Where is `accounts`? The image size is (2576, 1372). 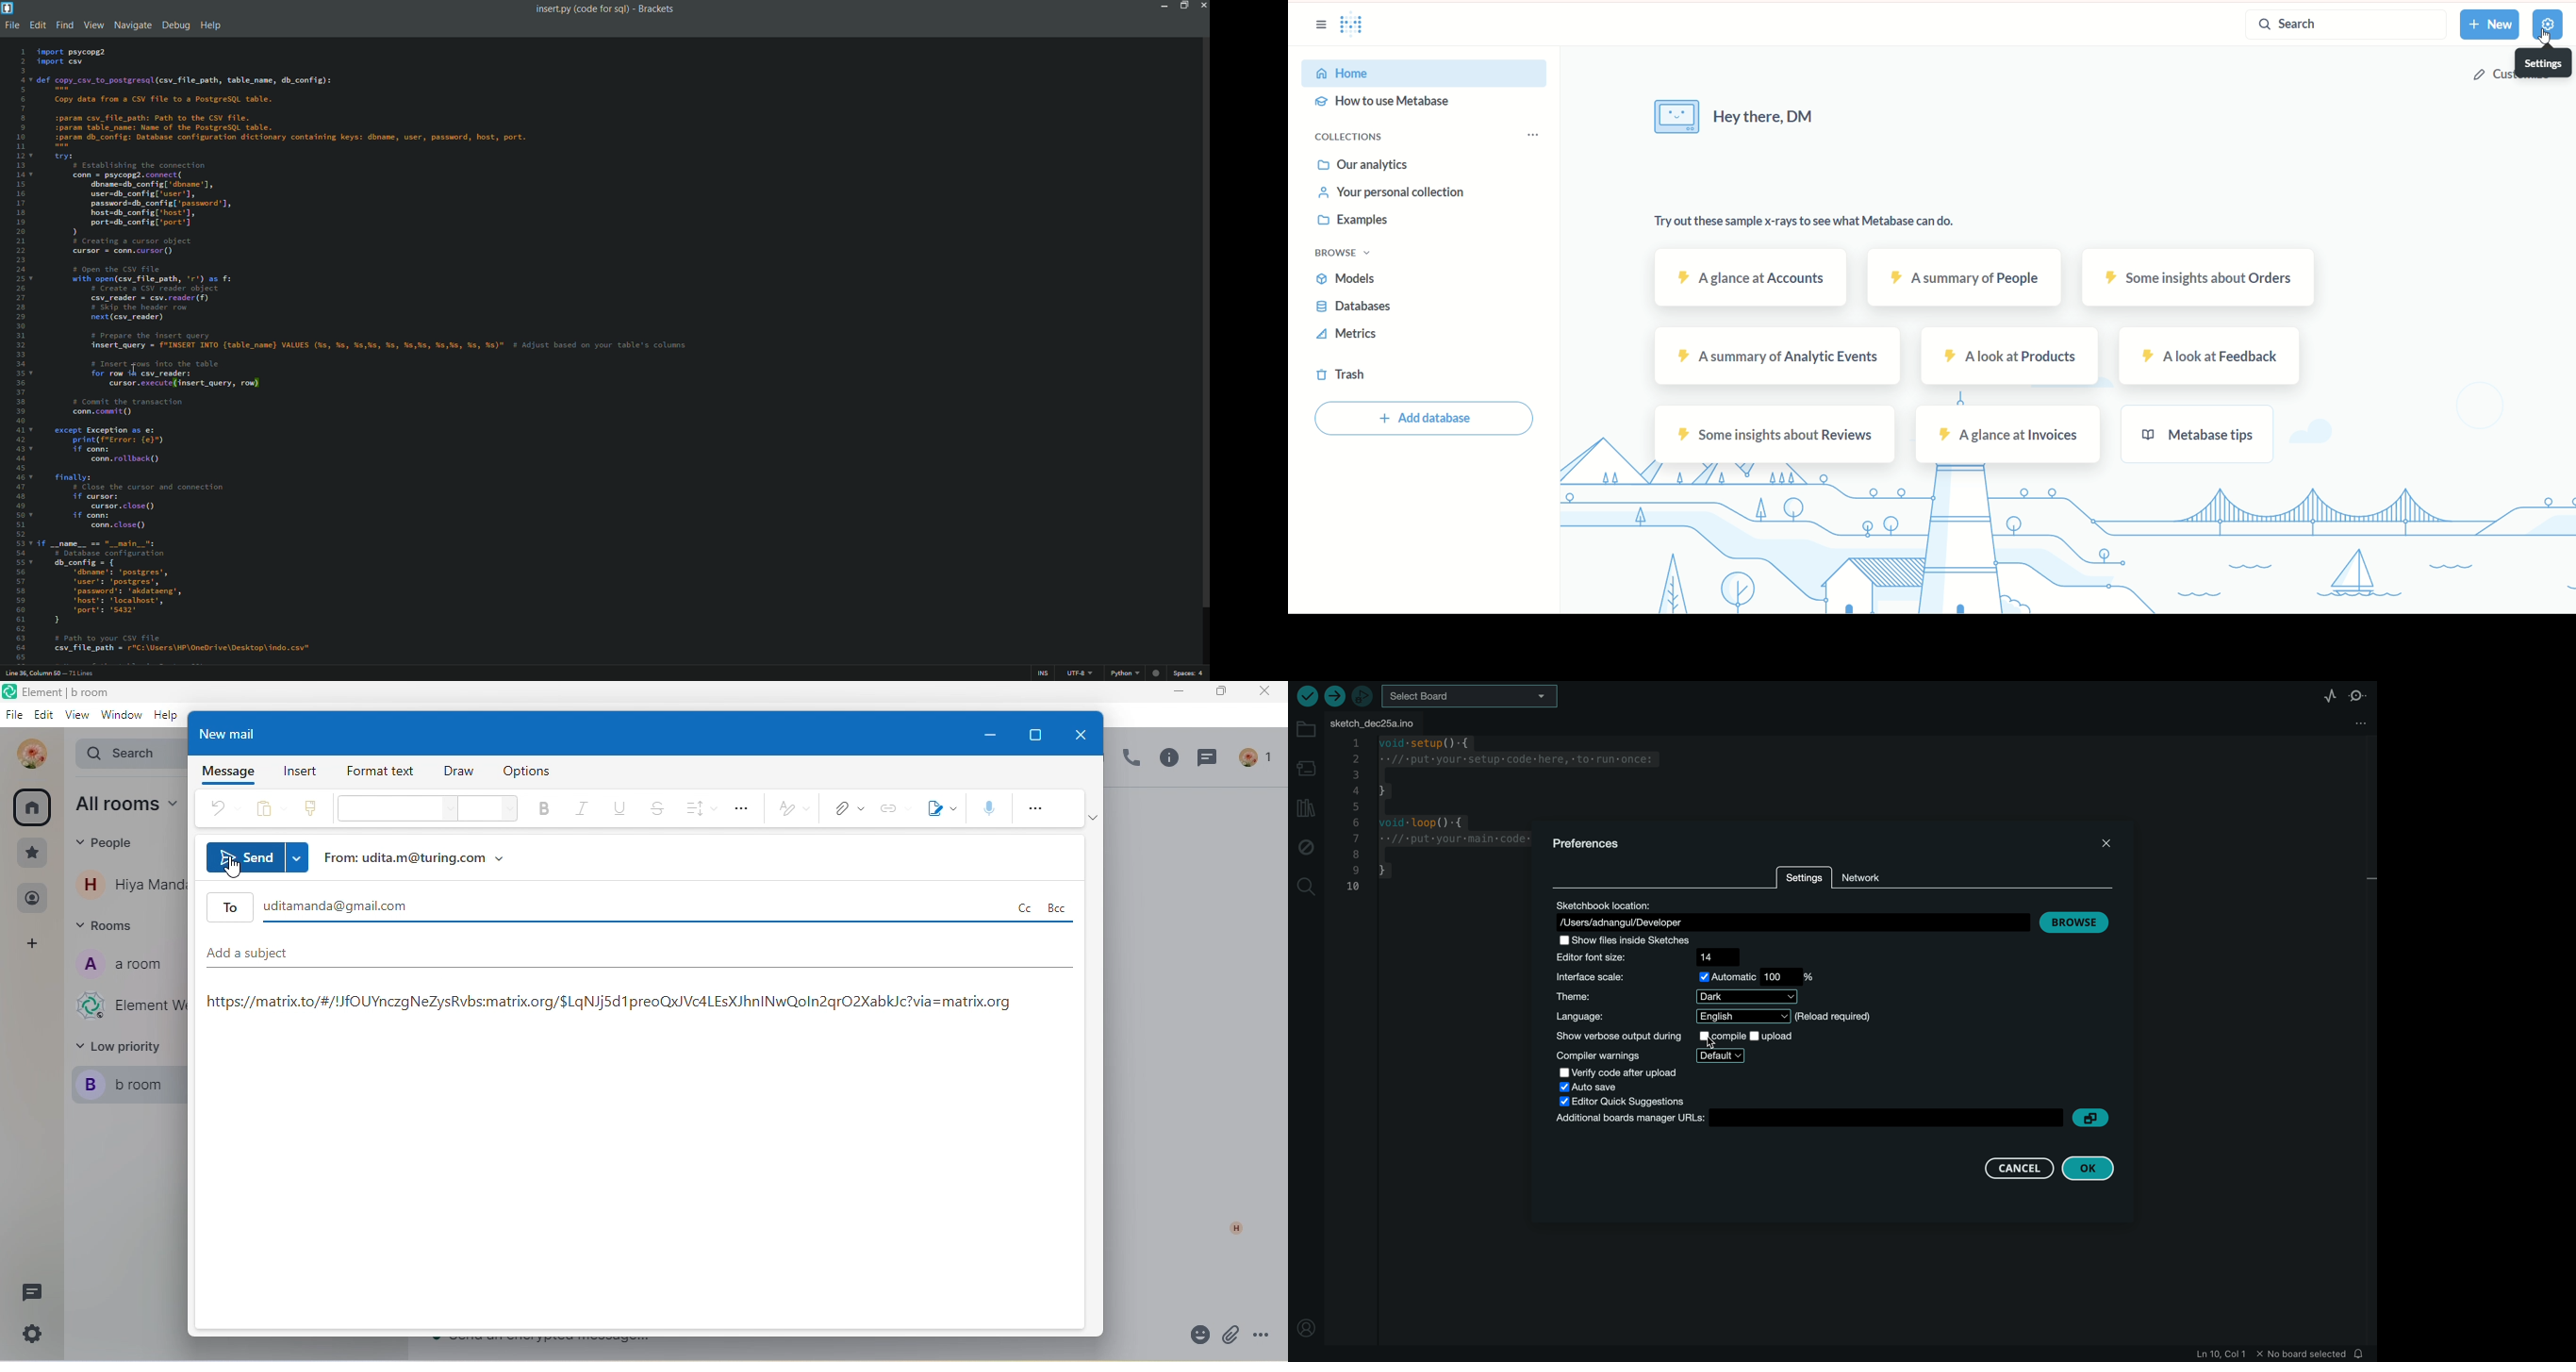
accounts is located at coordinates (1750, 278).